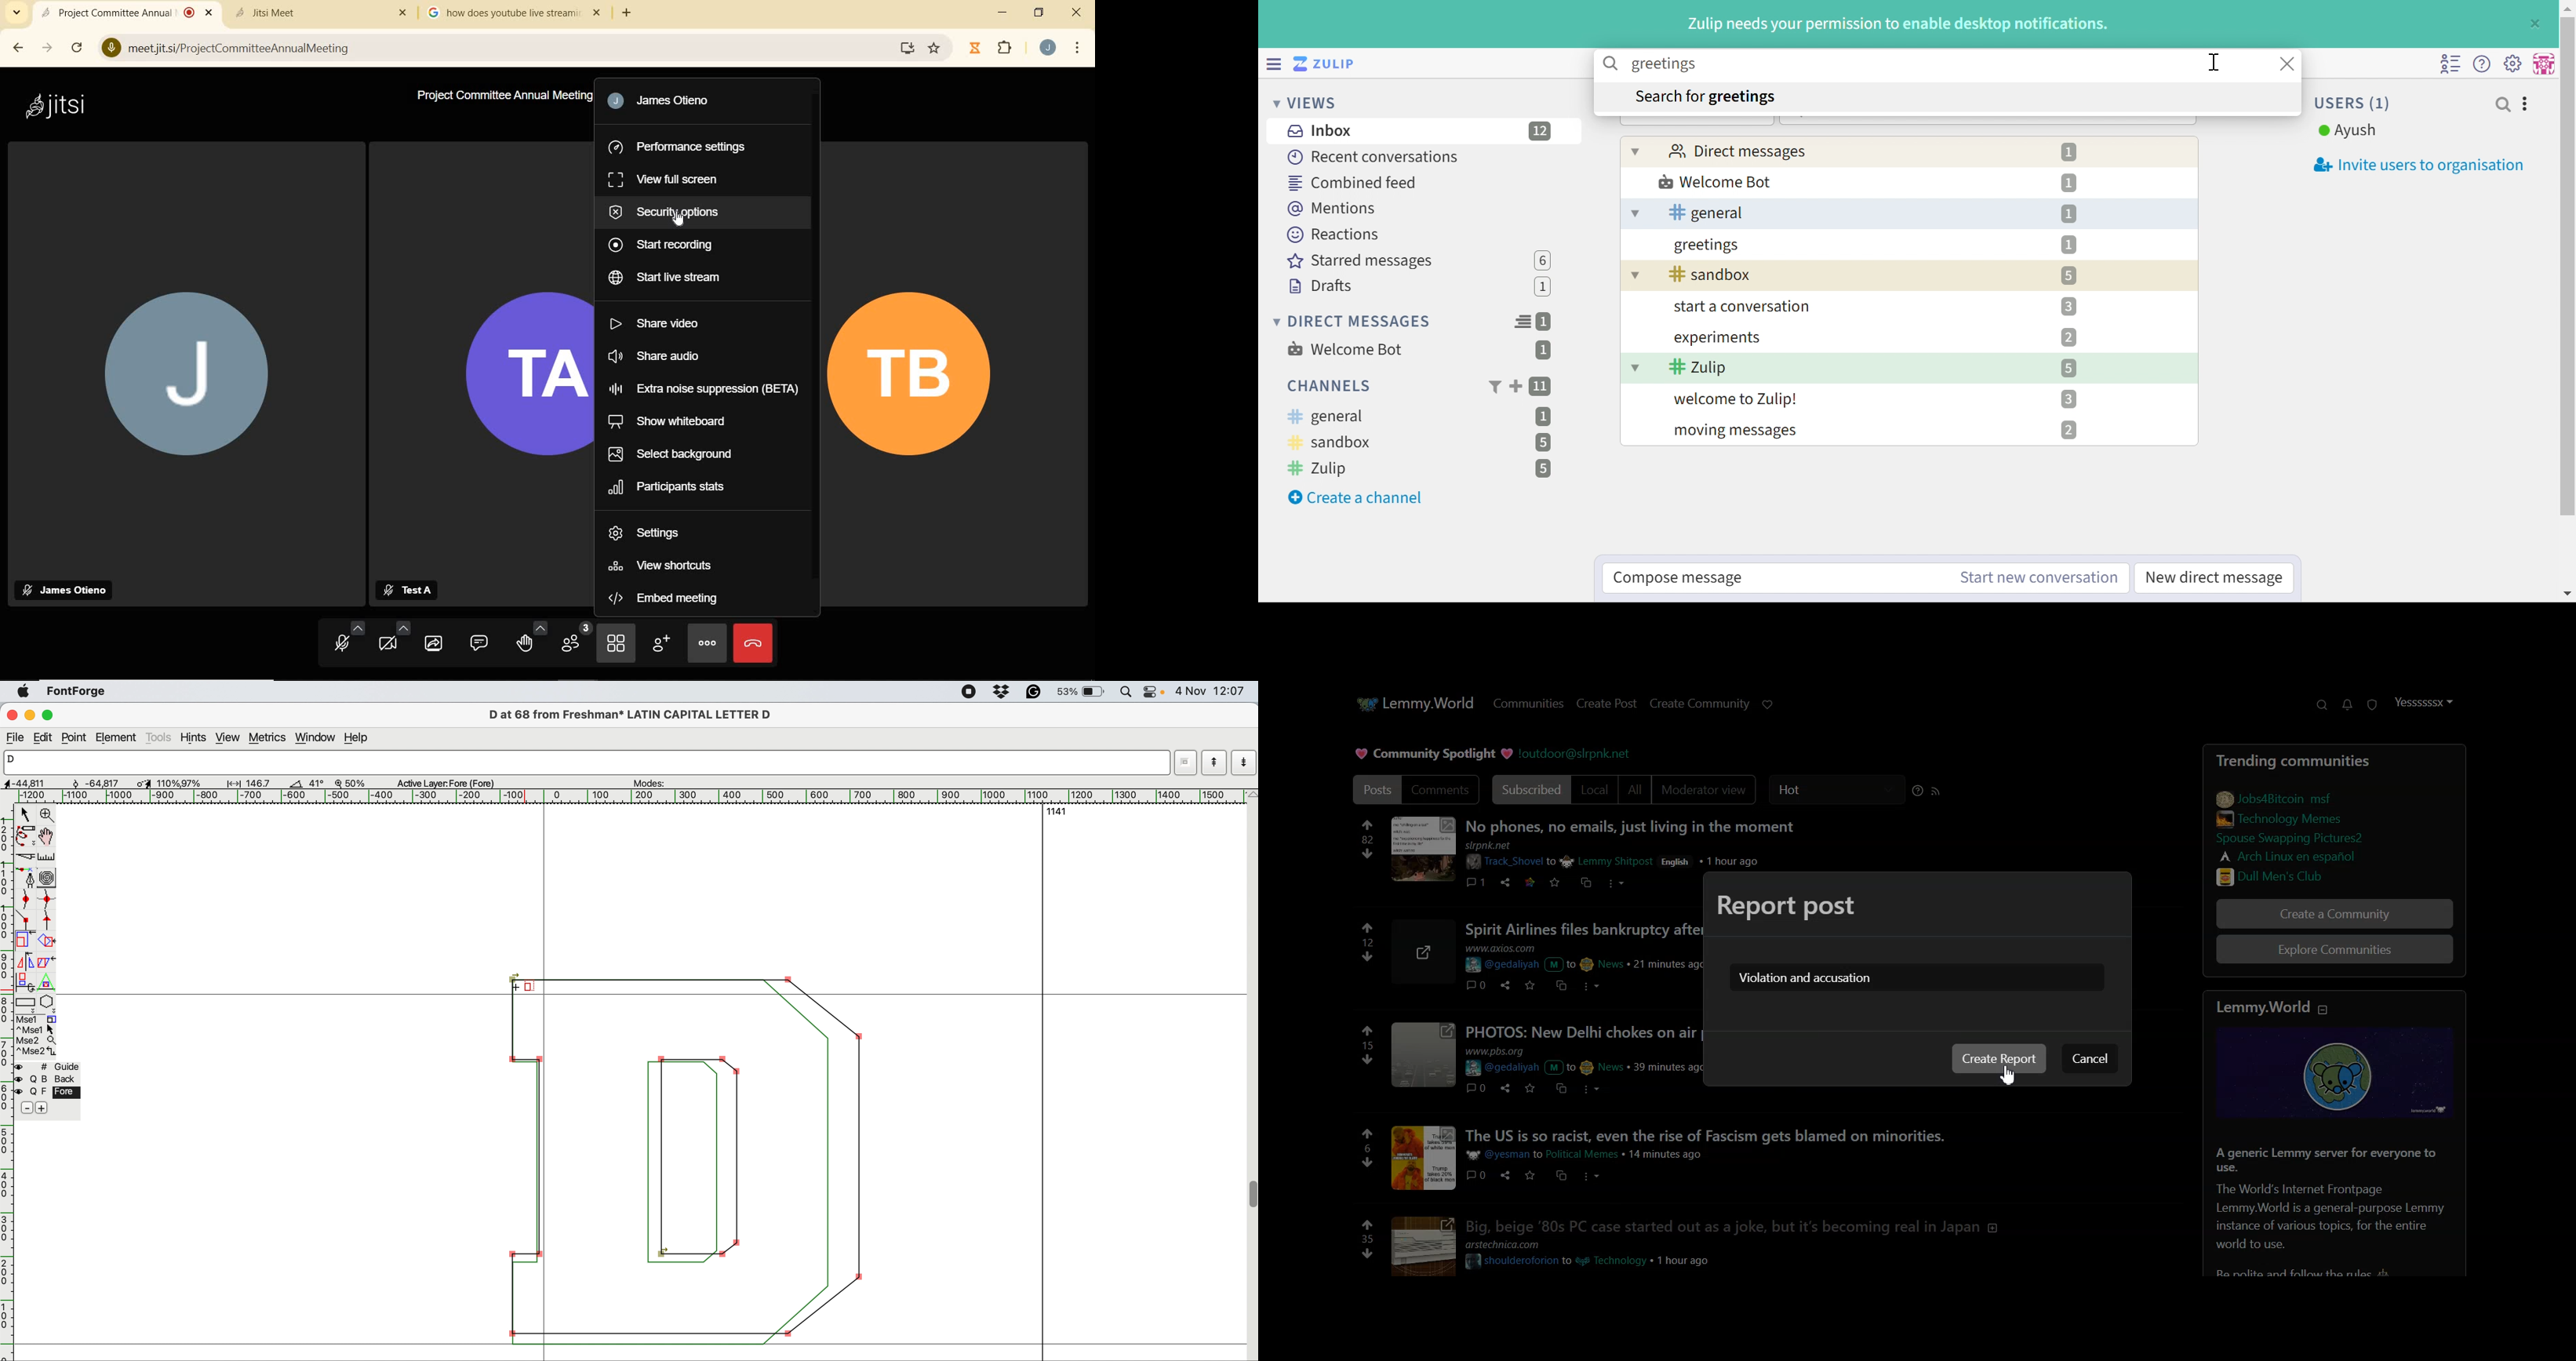 The image size is (2576, 1372). Describe the element at coordinates (1700, 704) in the screenshot. I see `Create Community` at that location.